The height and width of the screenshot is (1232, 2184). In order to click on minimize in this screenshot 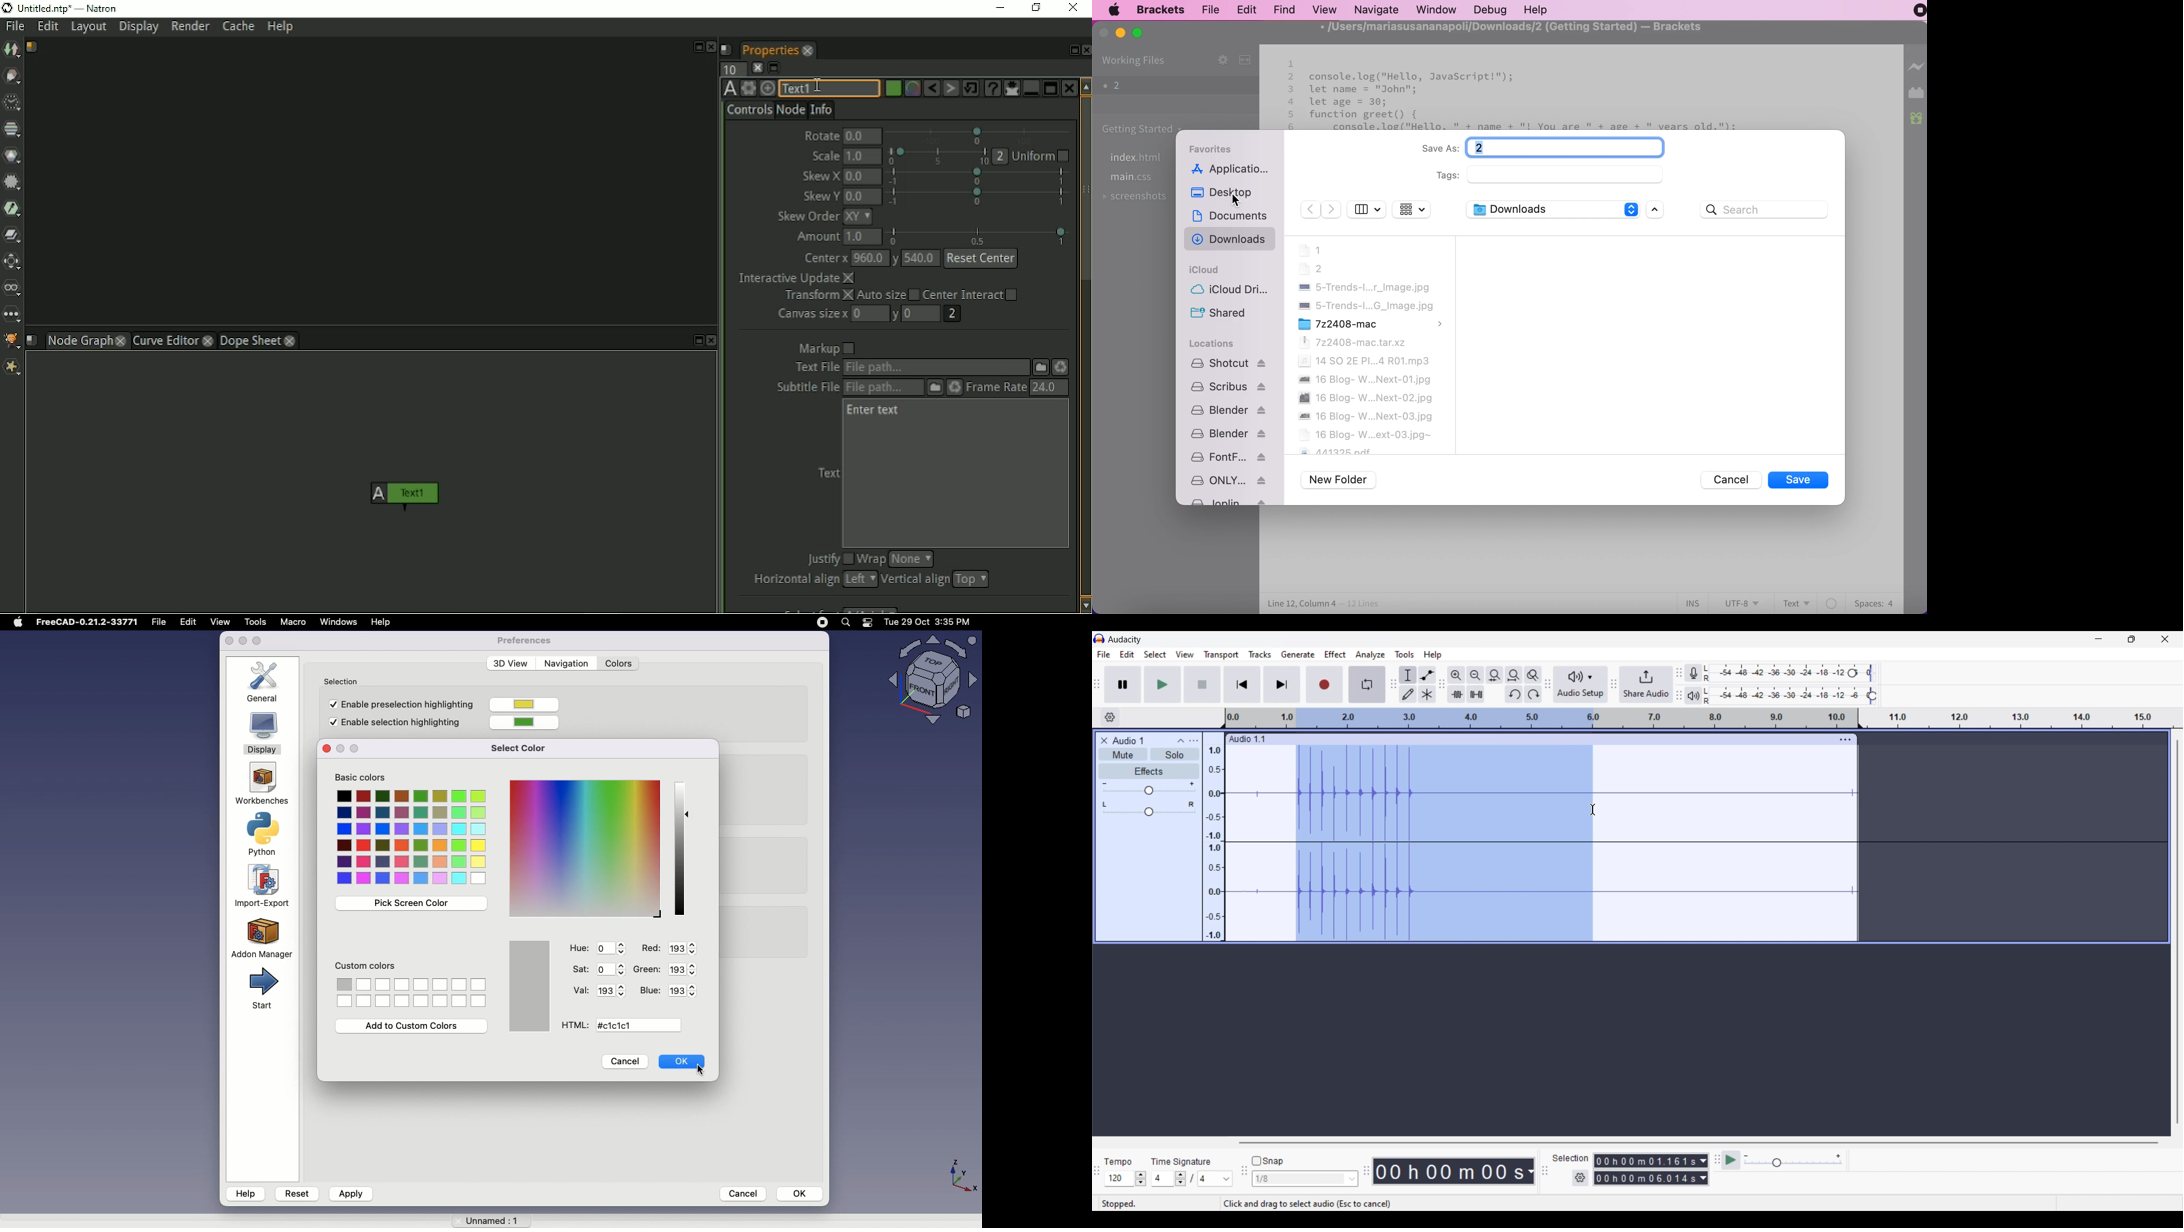, I will do `click(1120, 33)`.